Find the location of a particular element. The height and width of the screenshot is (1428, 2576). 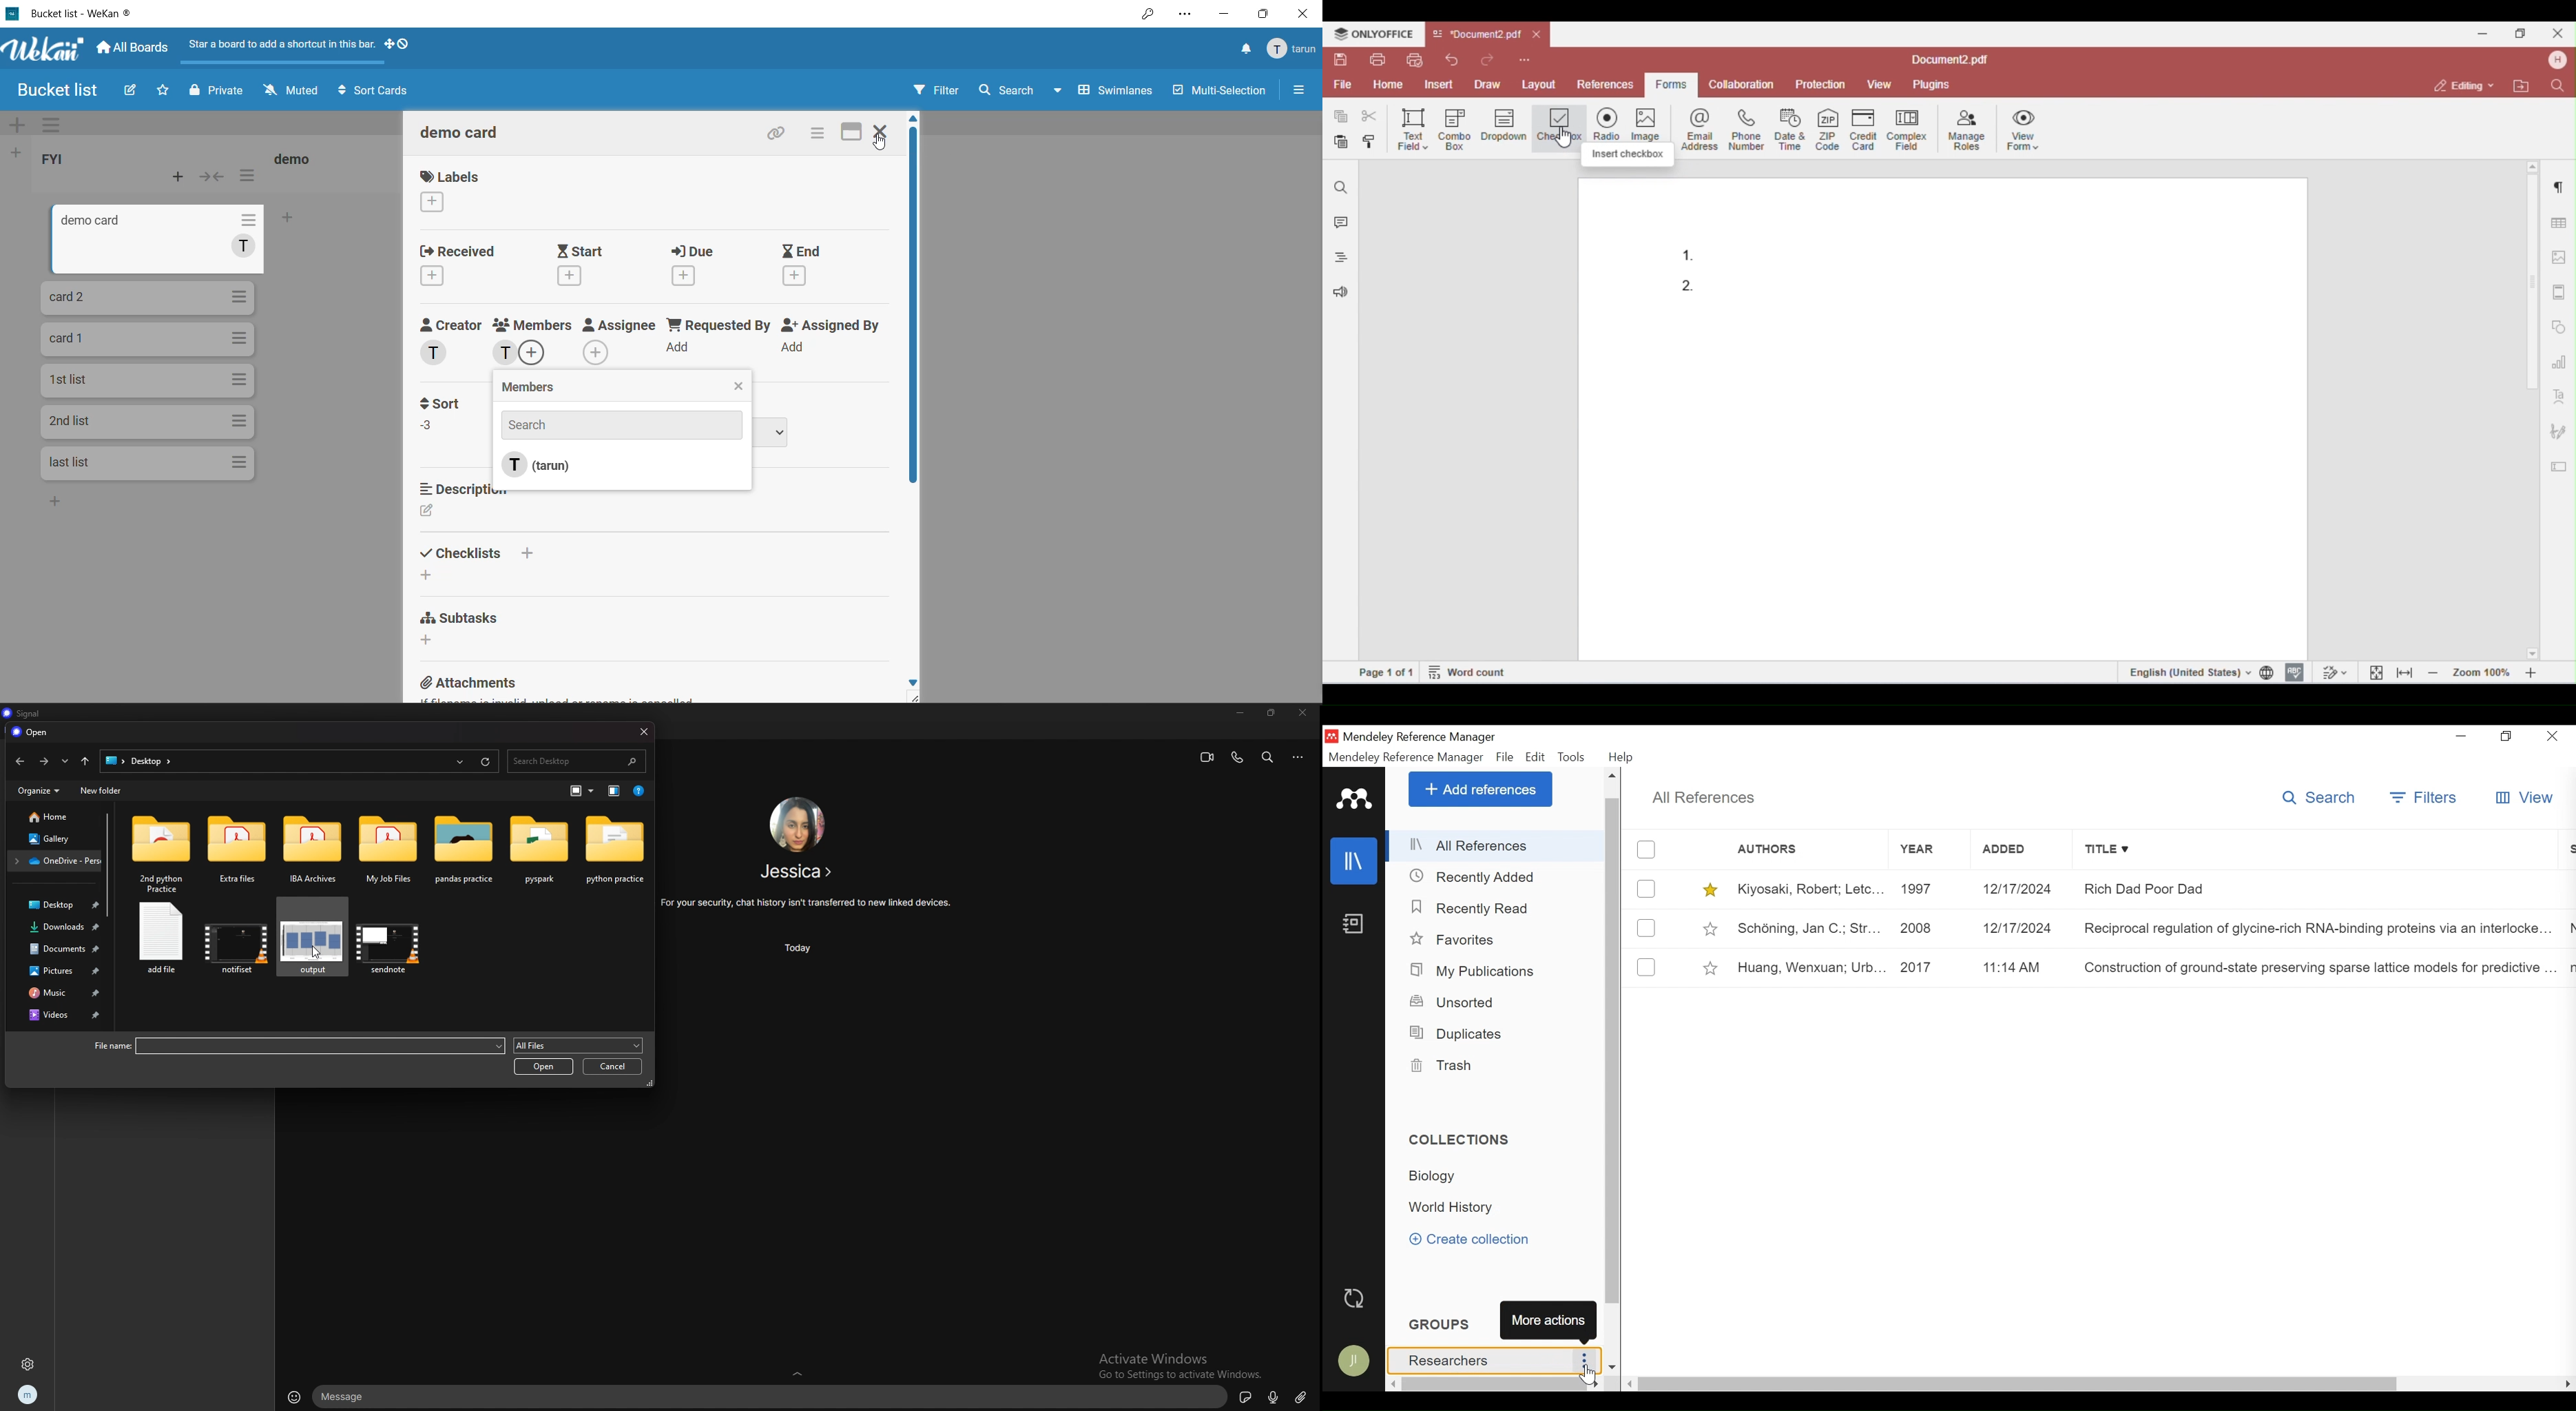

time is located at coordinates (797, 948).